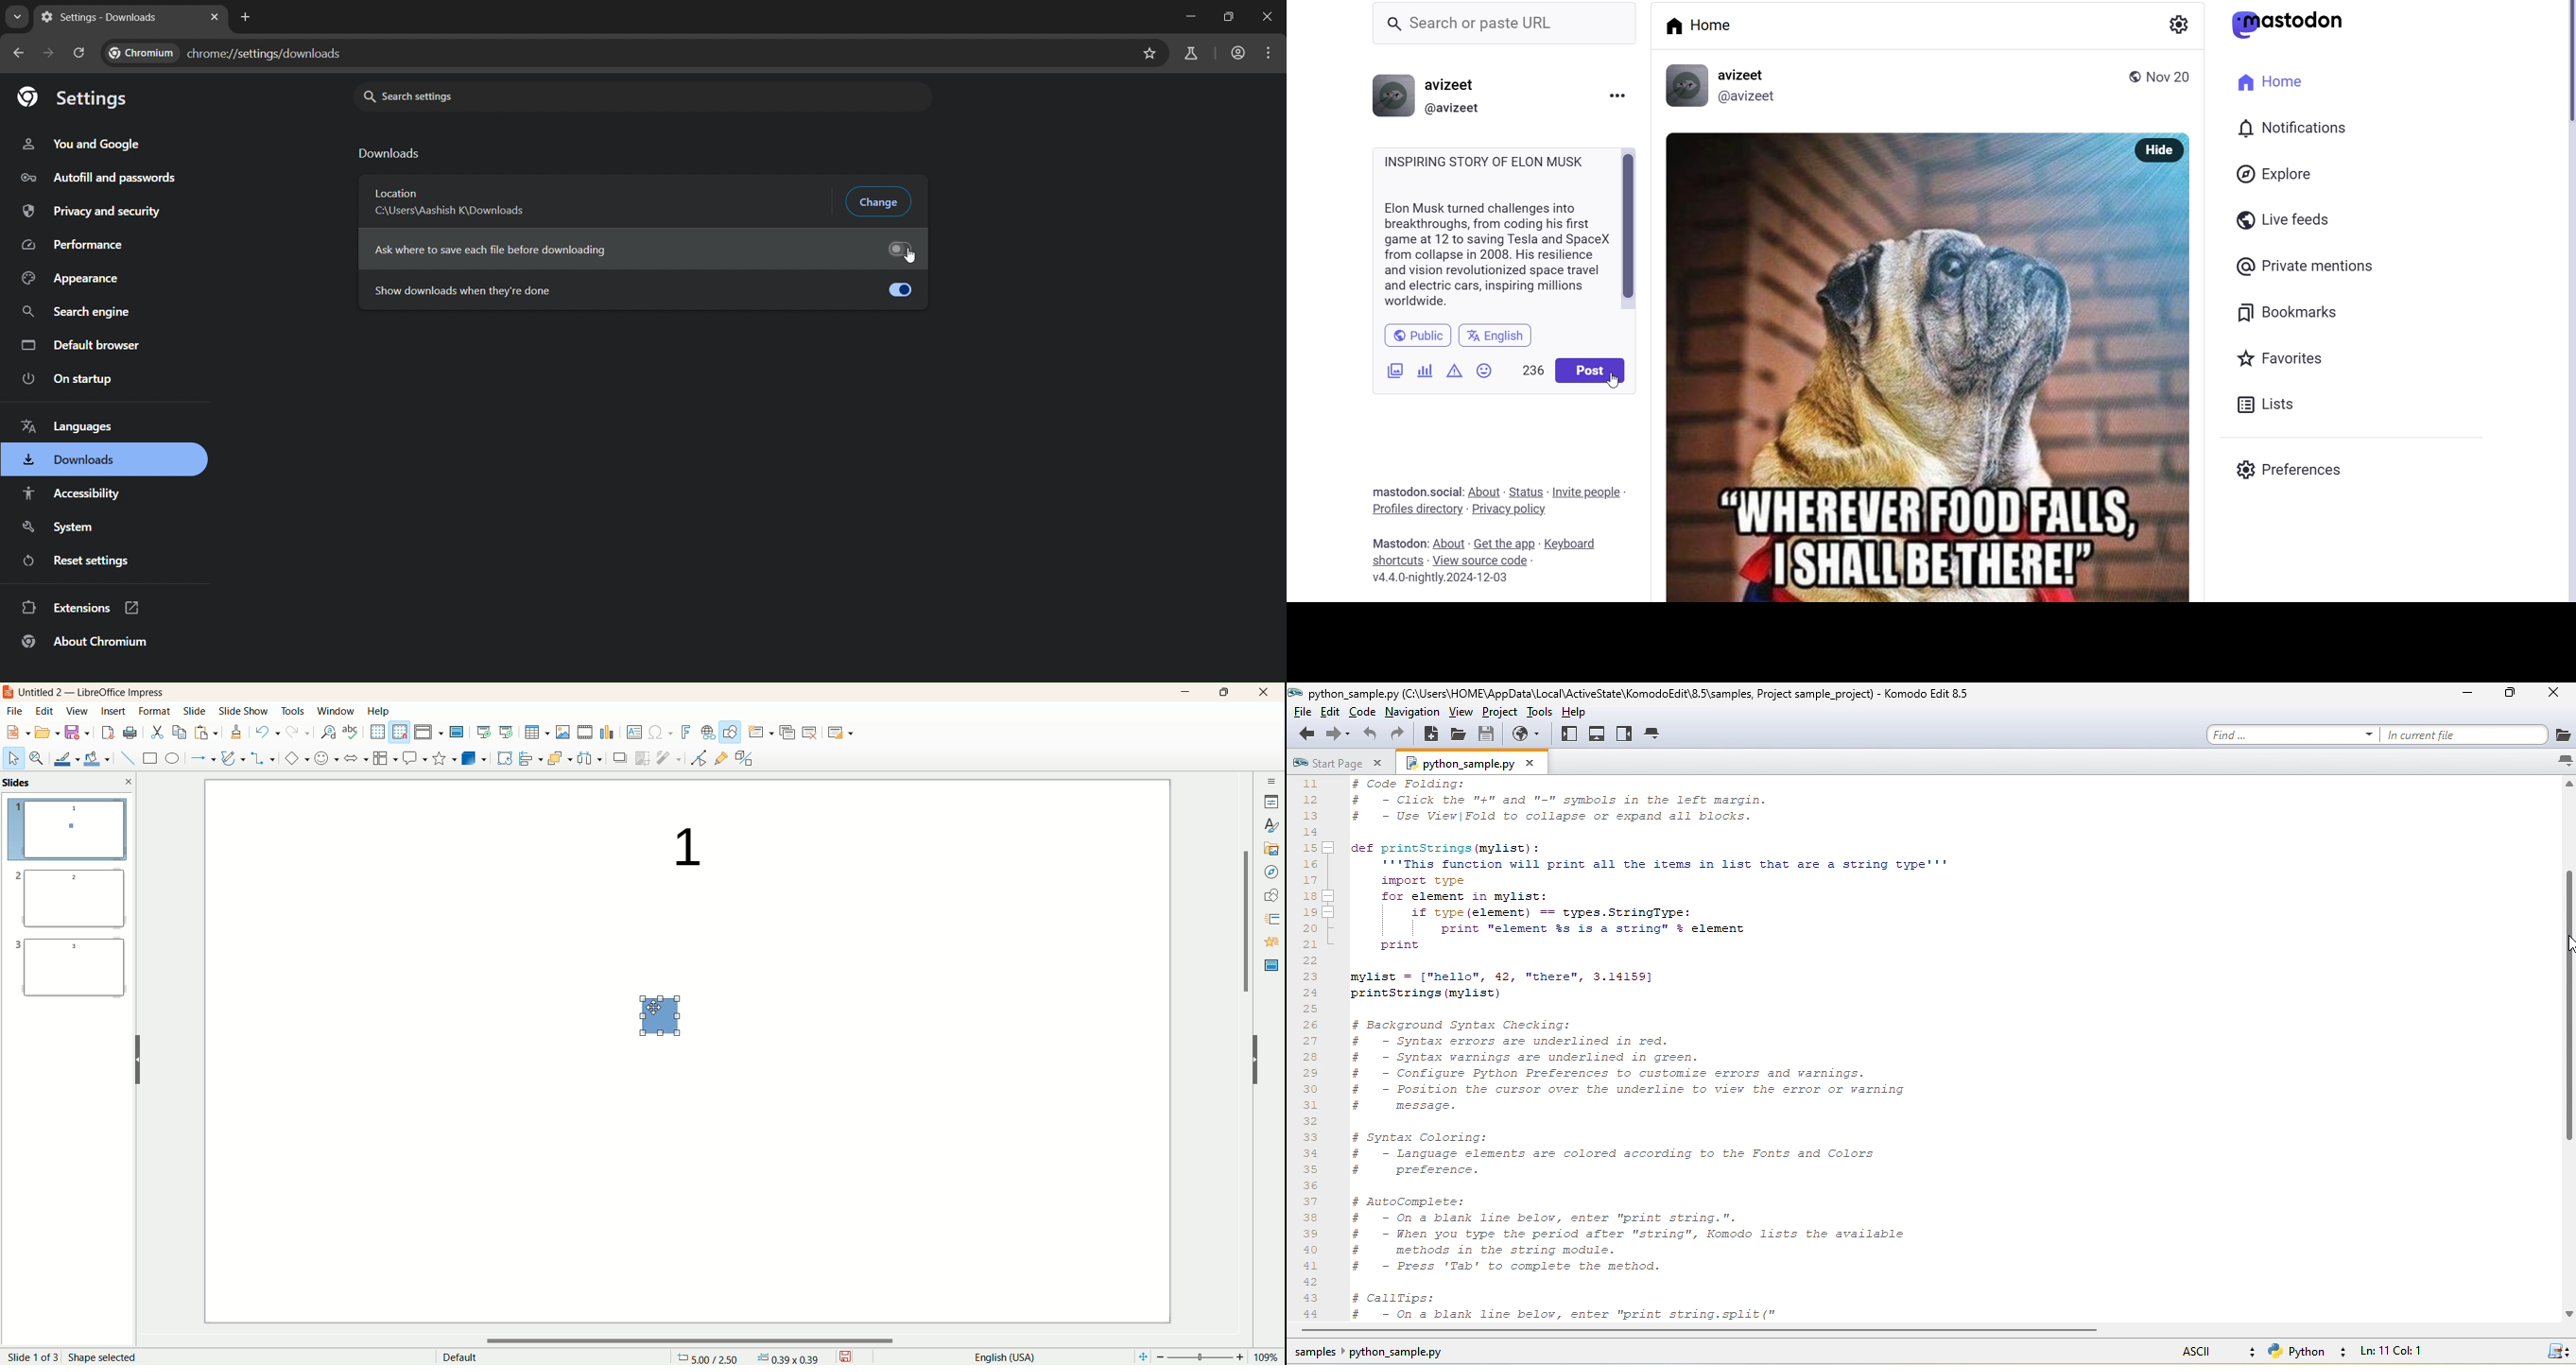  Describe the element at coordinates (1395, 543) in the screenshot. I see `text` at that location.